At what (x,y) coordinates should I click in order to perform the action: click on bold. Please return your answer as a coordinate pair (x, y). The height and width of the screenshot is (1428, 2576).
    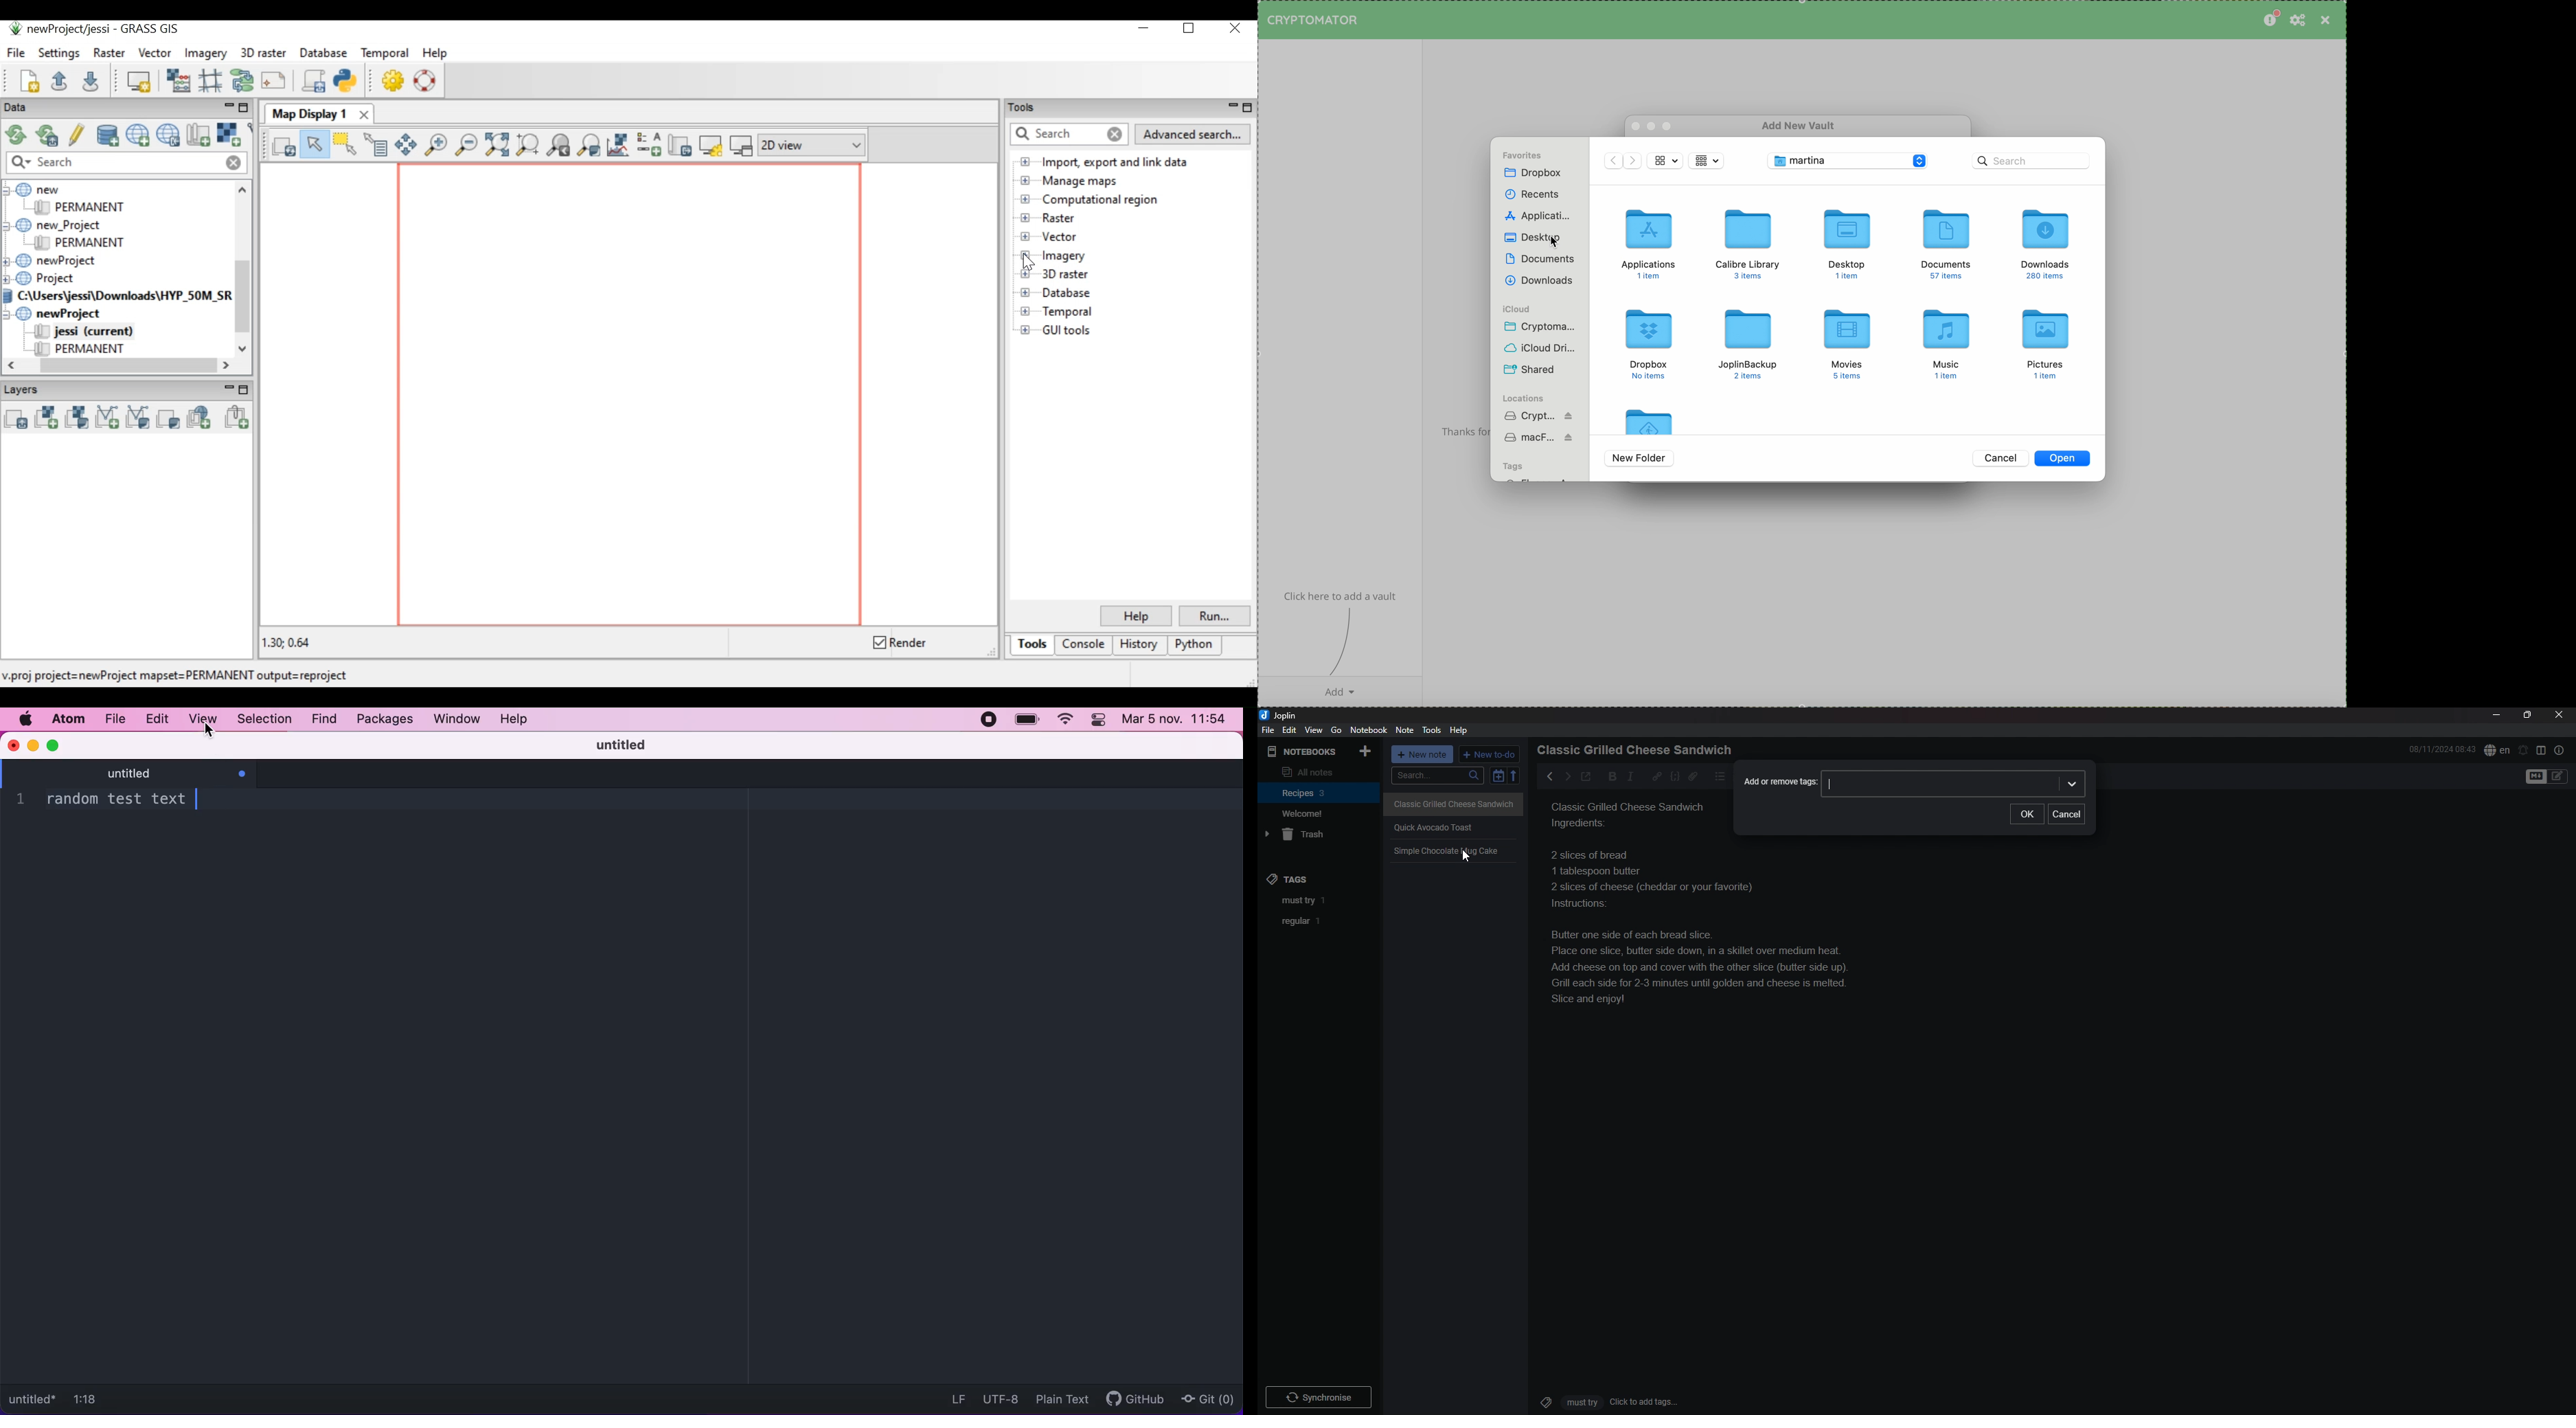
    Looking at the image, I should click on (1608, 777).